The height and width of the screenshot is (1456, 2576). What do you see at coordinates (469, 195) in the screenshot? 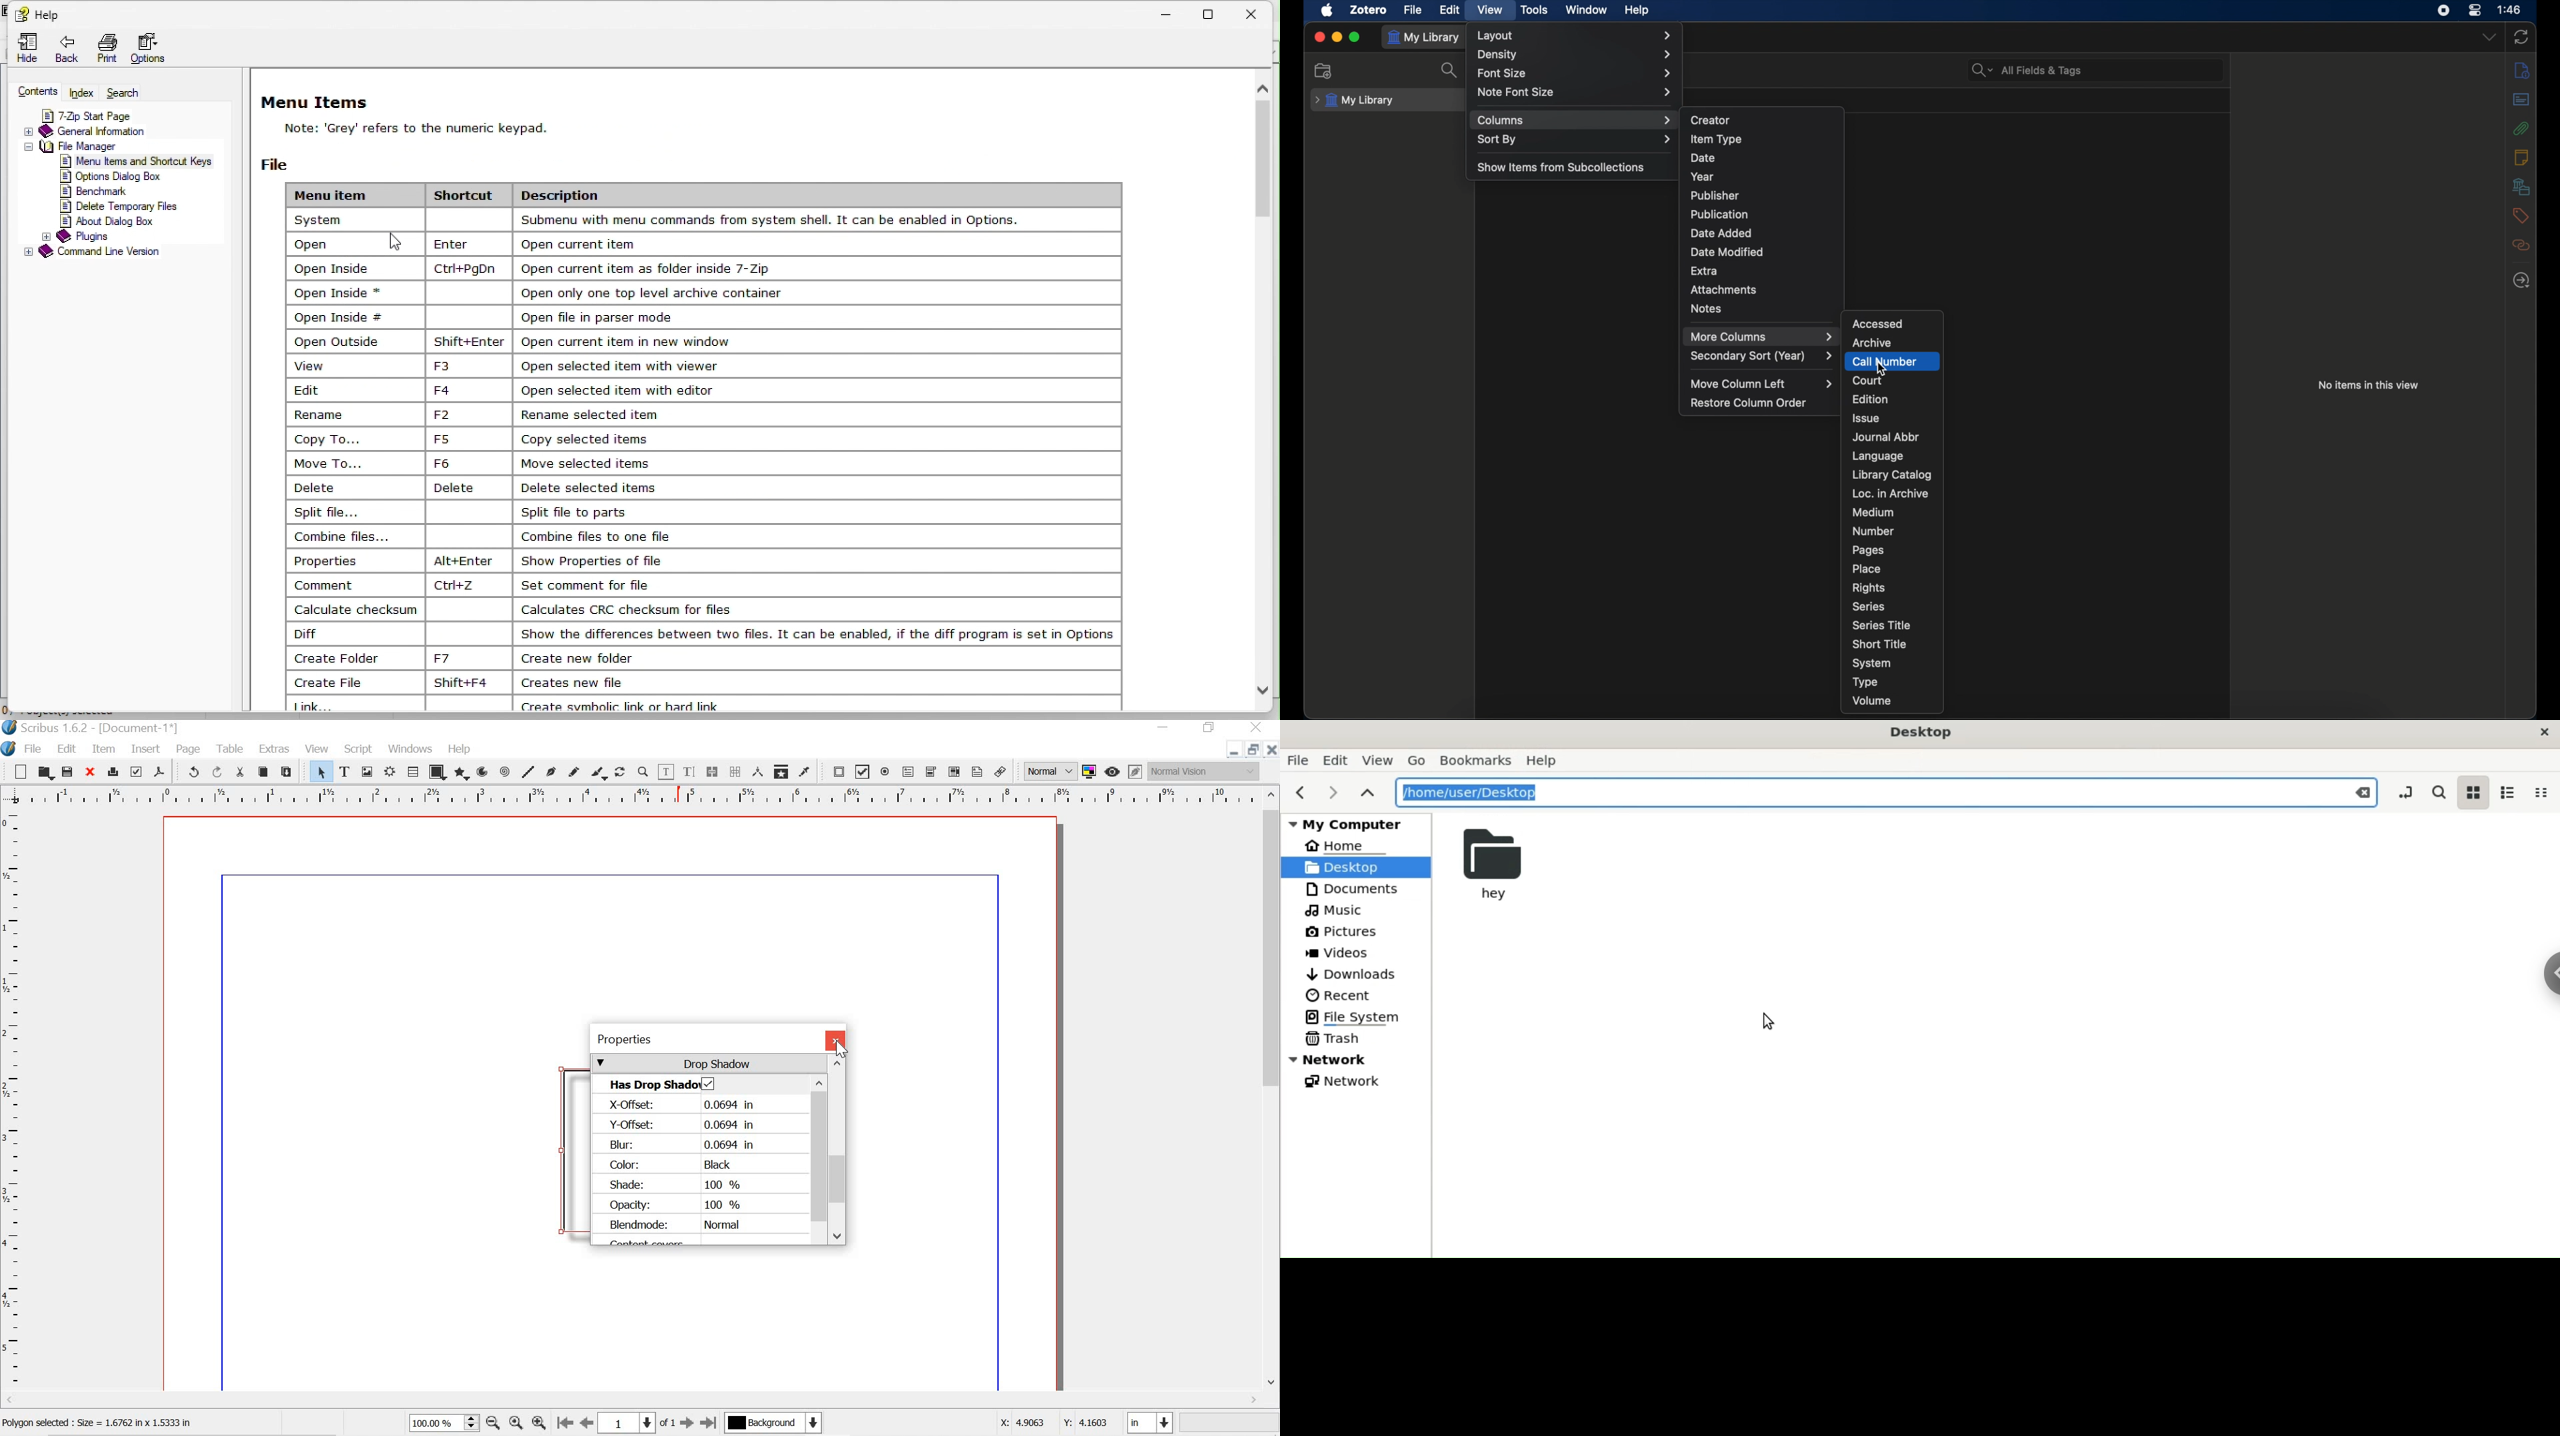
I see `Shortcut` at bounding box center [469, 195].